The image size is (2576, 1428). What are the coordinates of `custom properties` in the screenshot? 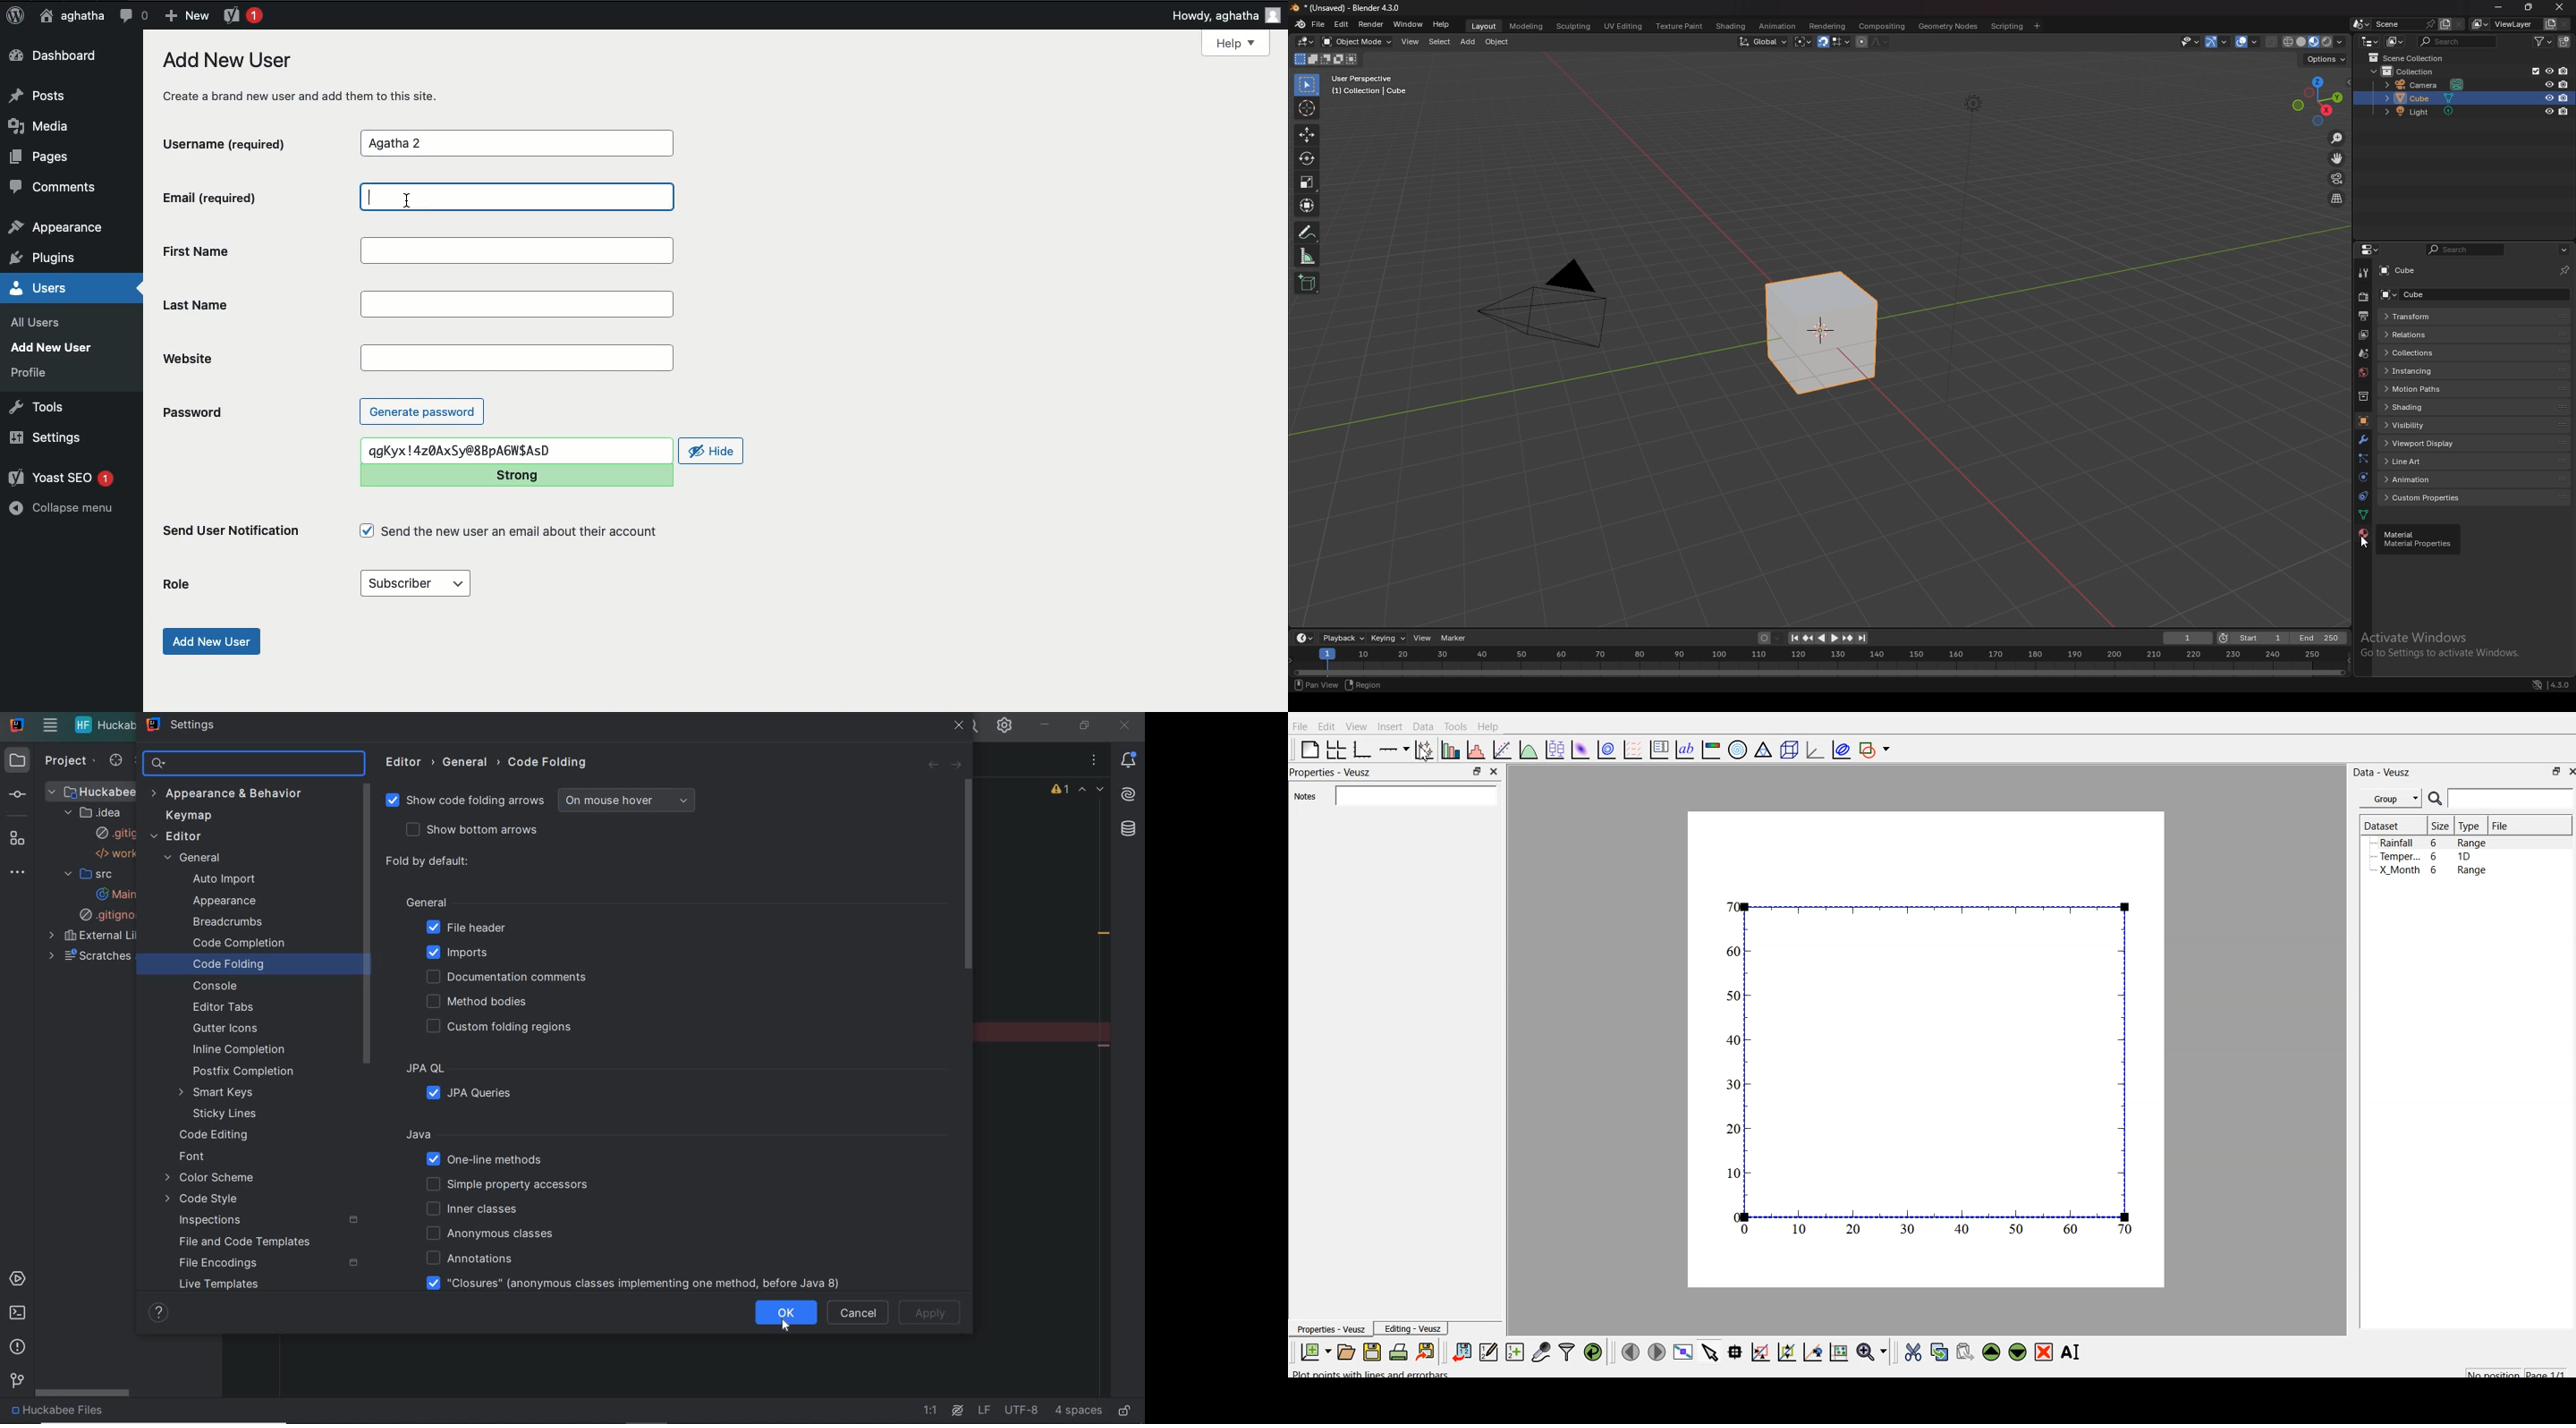 It's located at (2473, 498).